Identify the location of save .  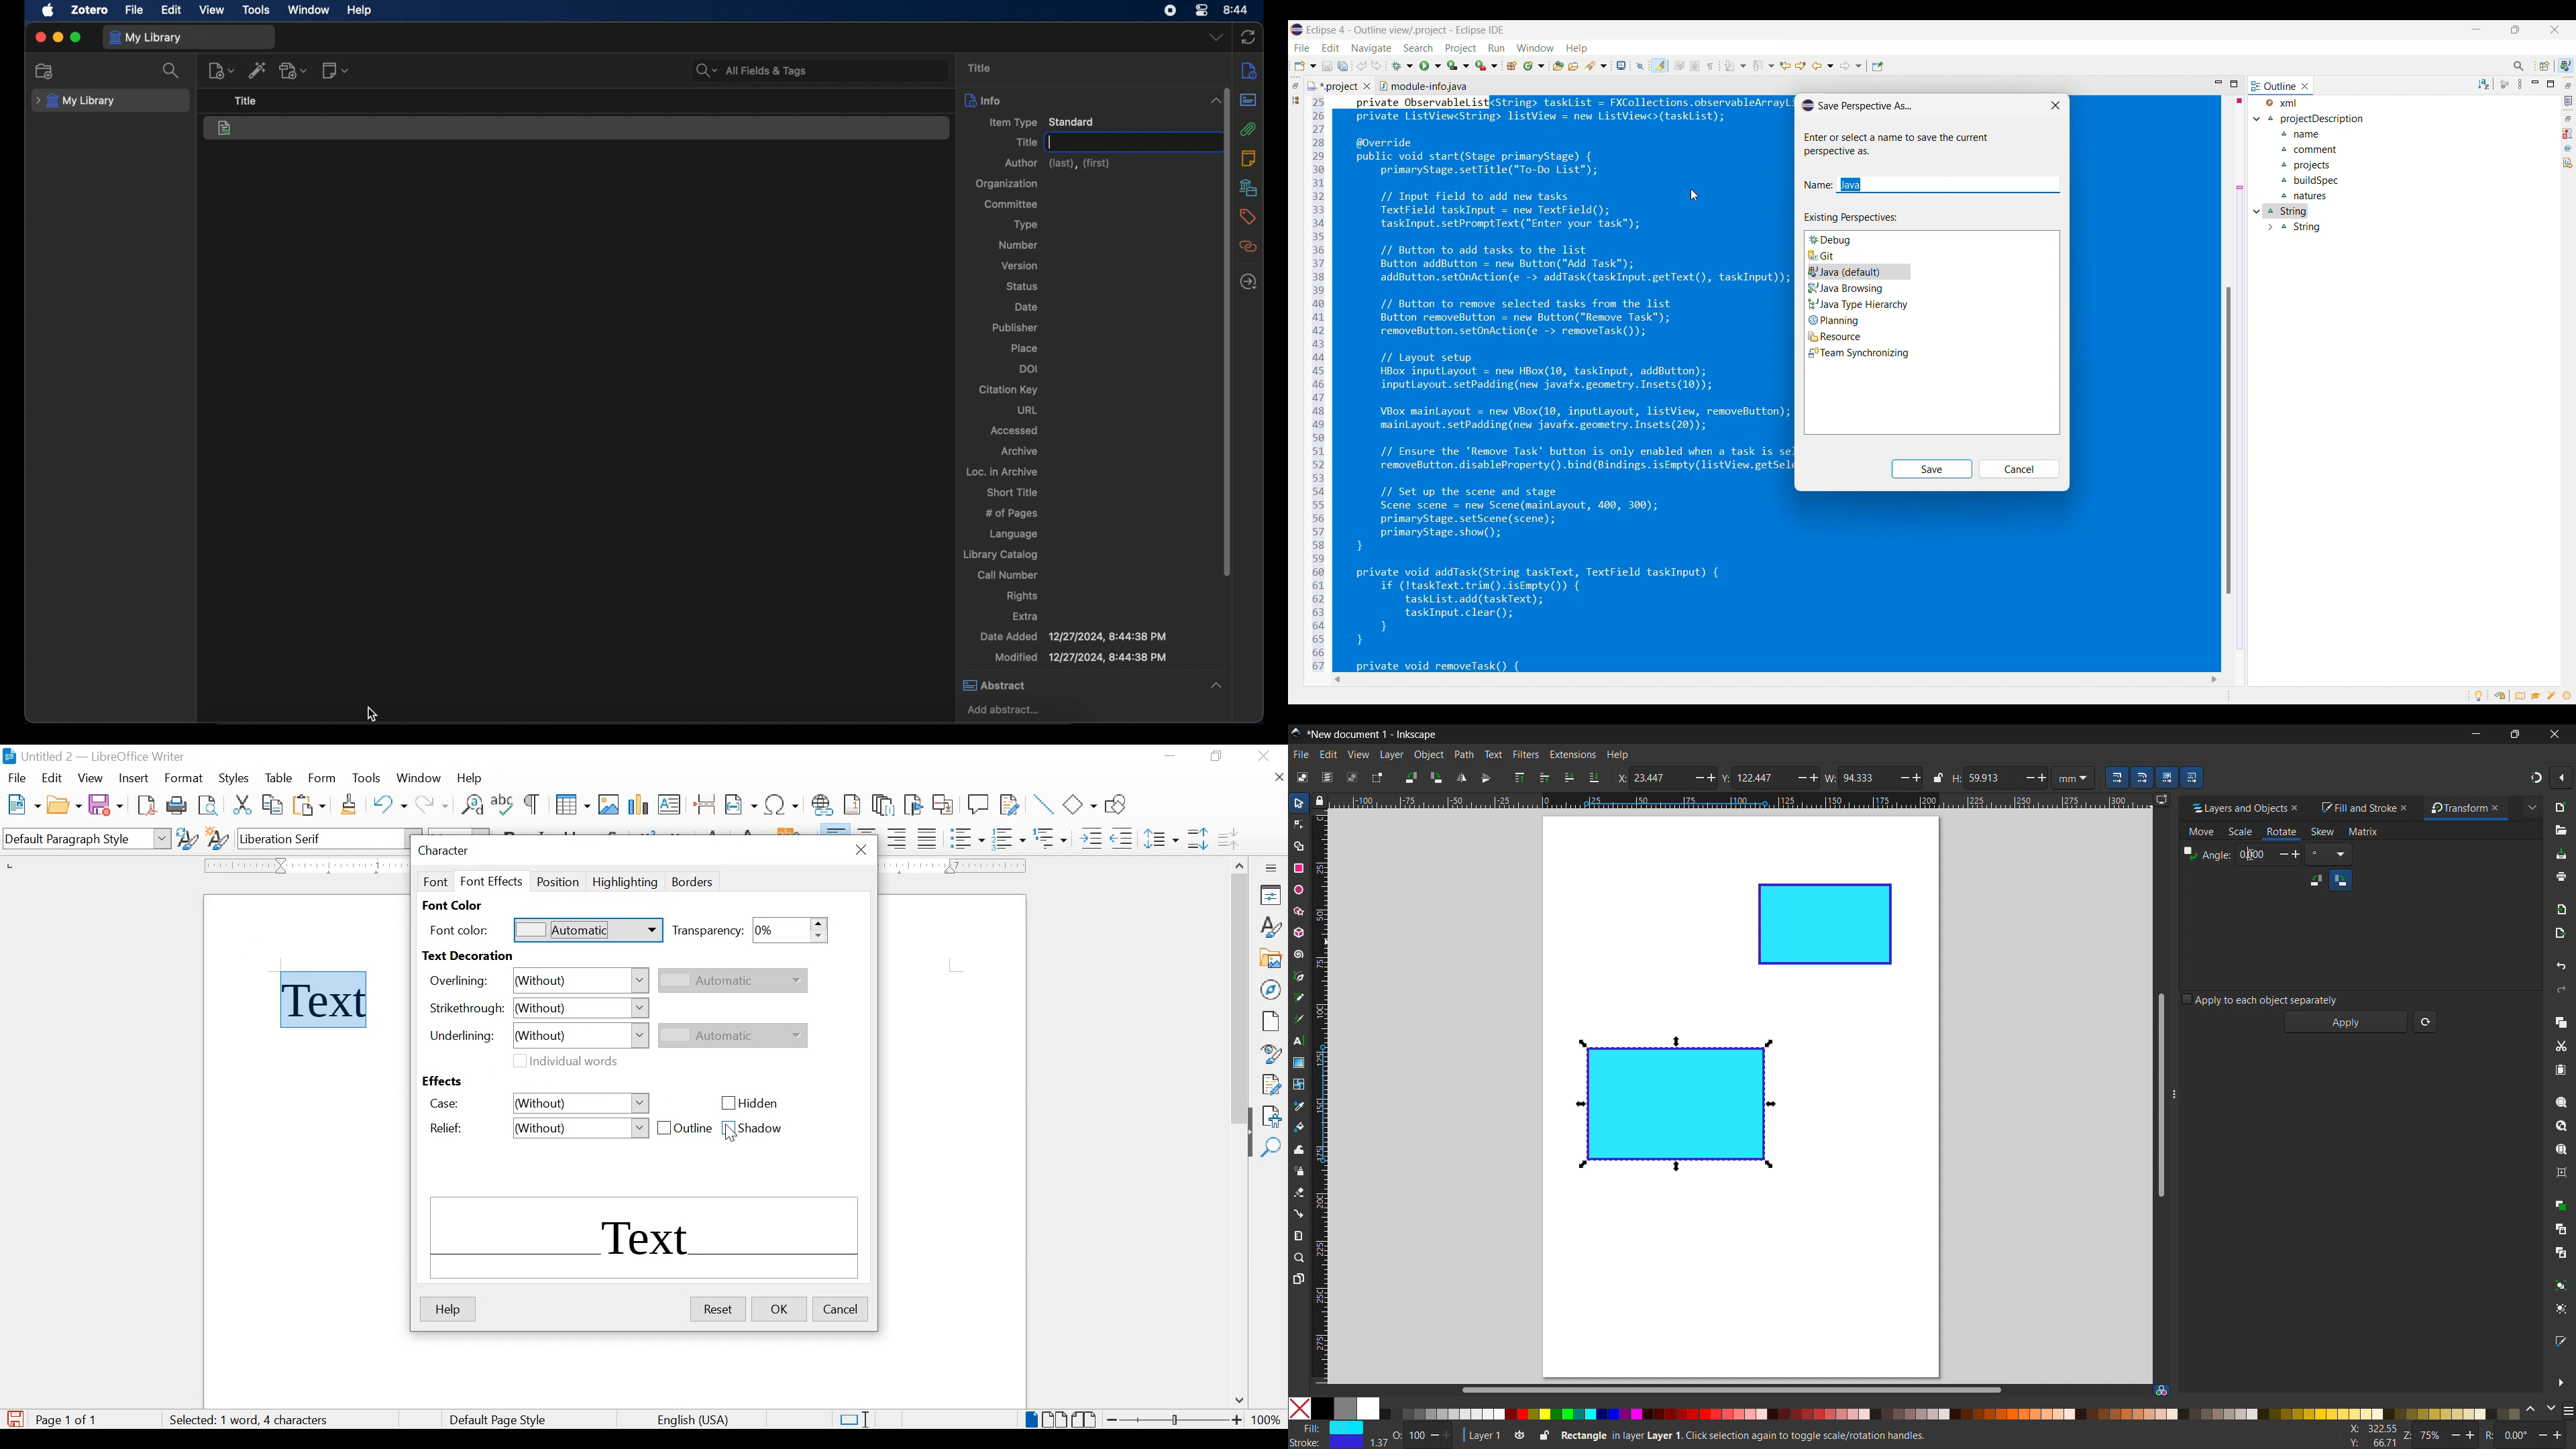
(107, 804).